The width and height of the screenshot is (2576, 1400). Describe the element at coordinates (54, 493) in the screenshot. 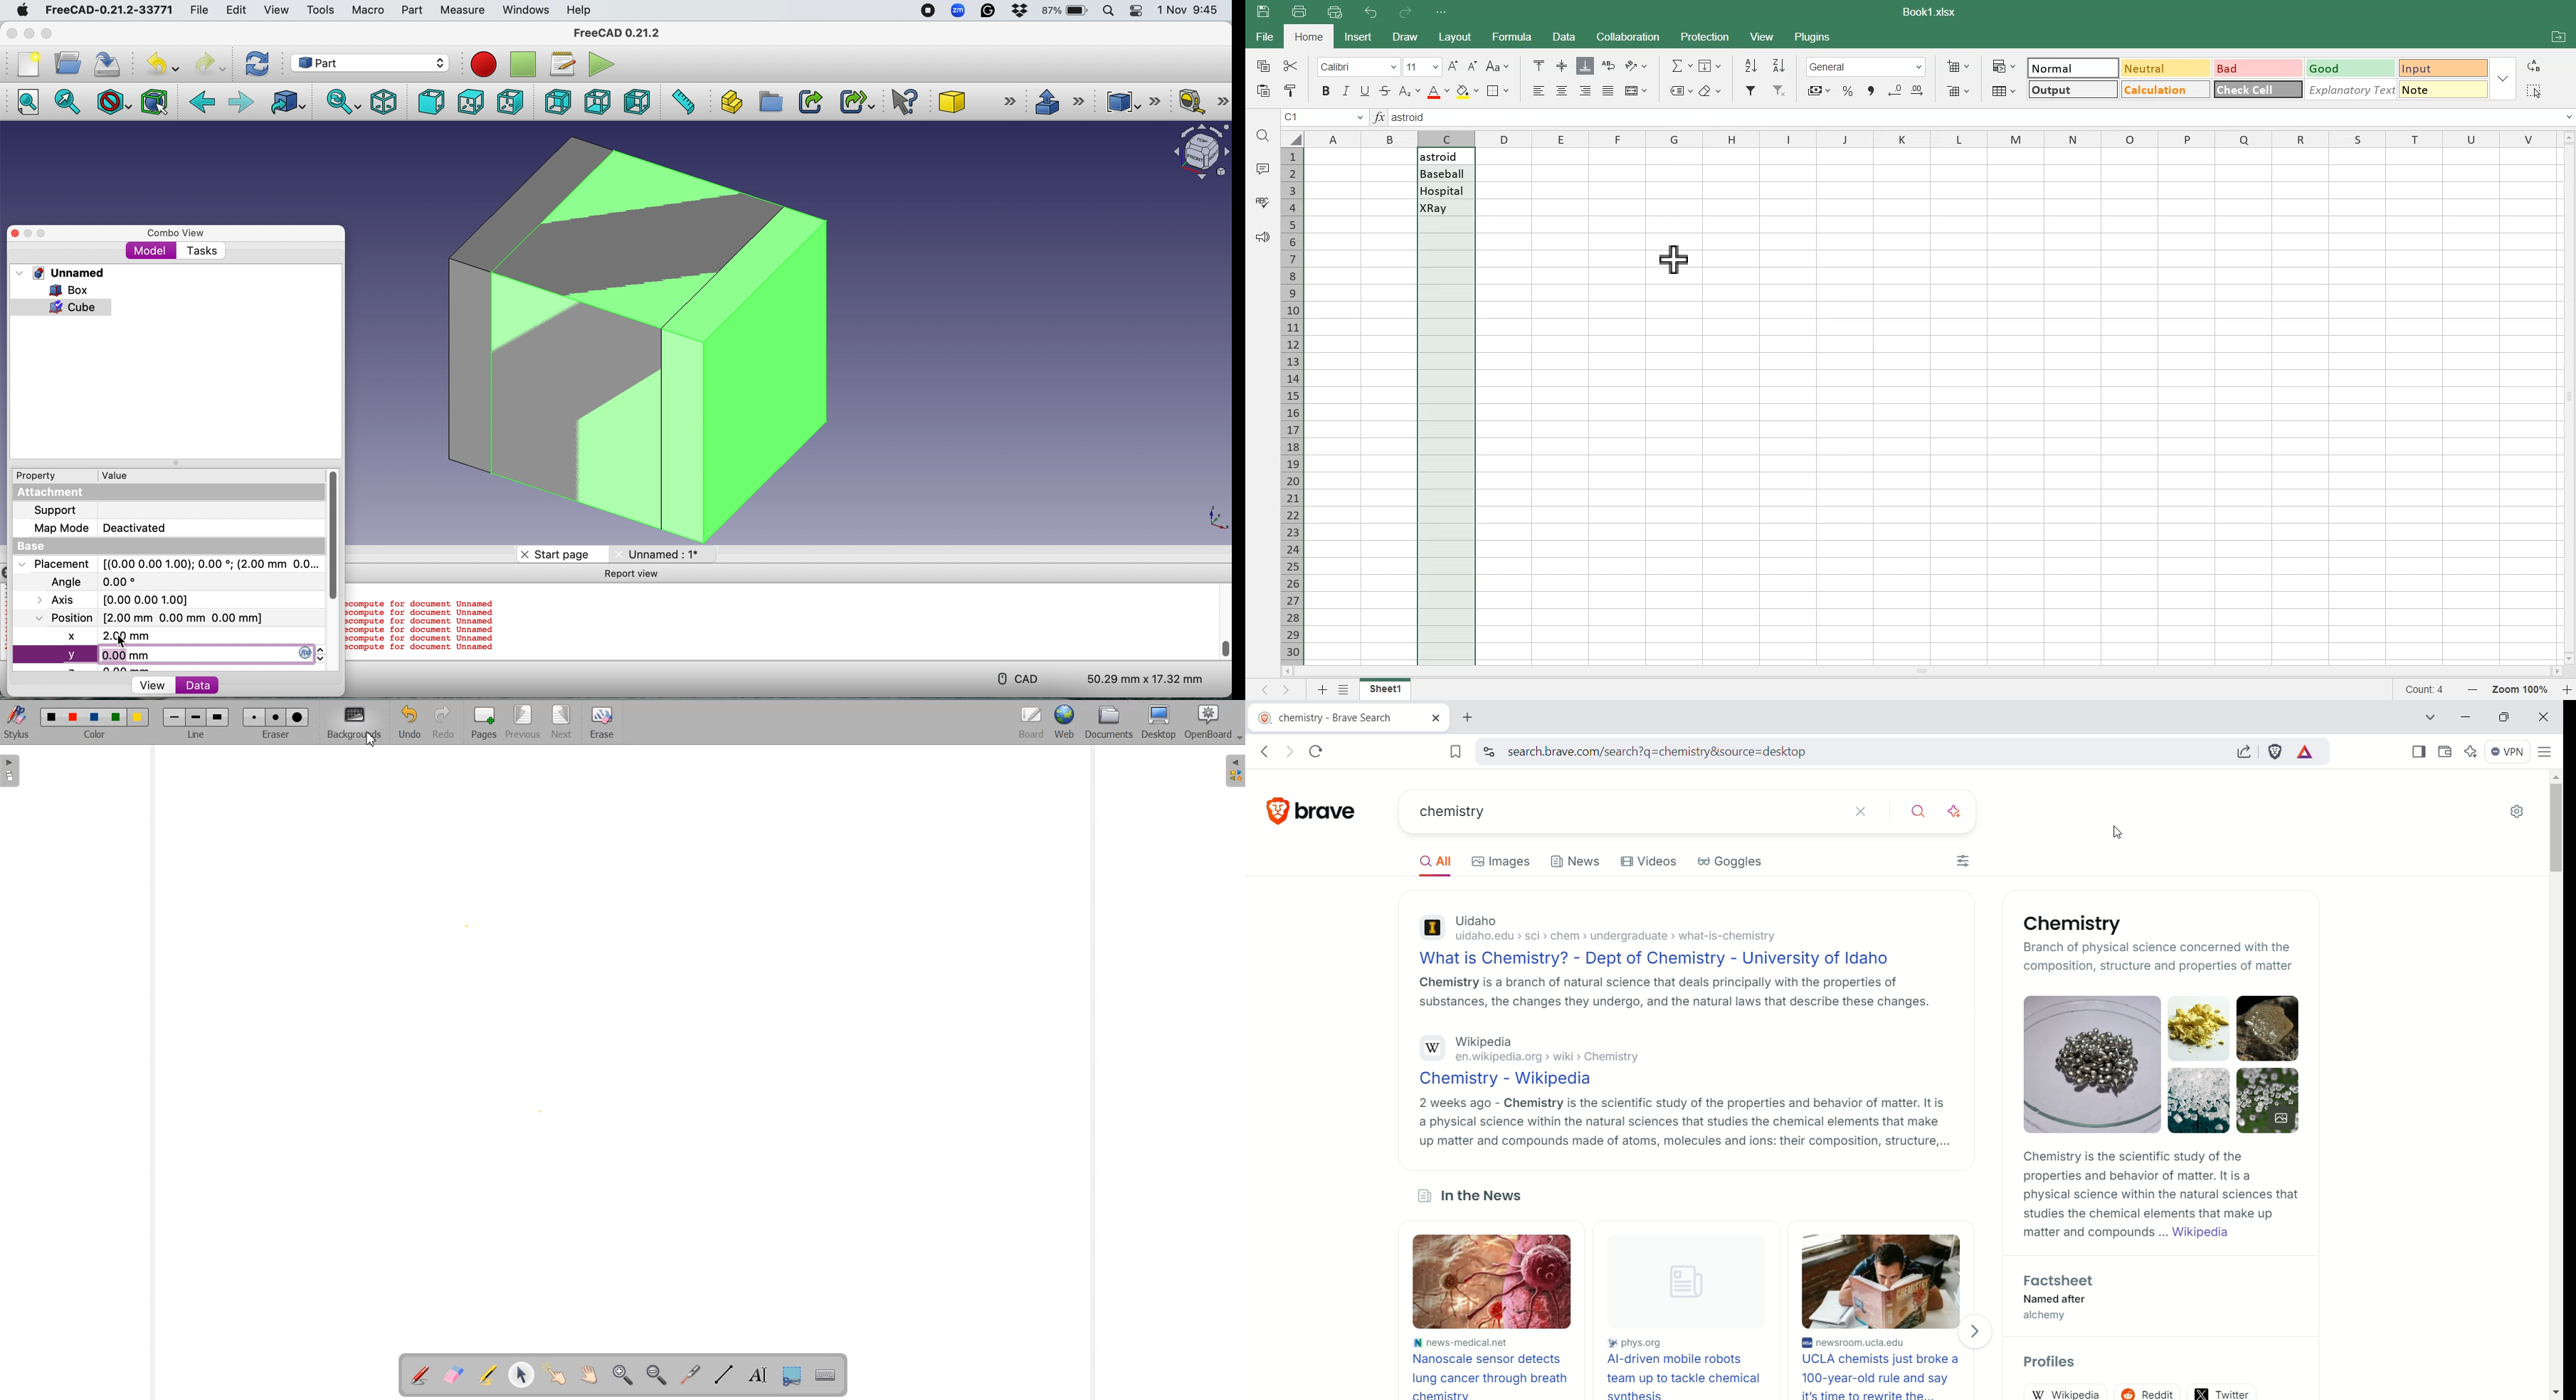

I see `Attachment` at that location.